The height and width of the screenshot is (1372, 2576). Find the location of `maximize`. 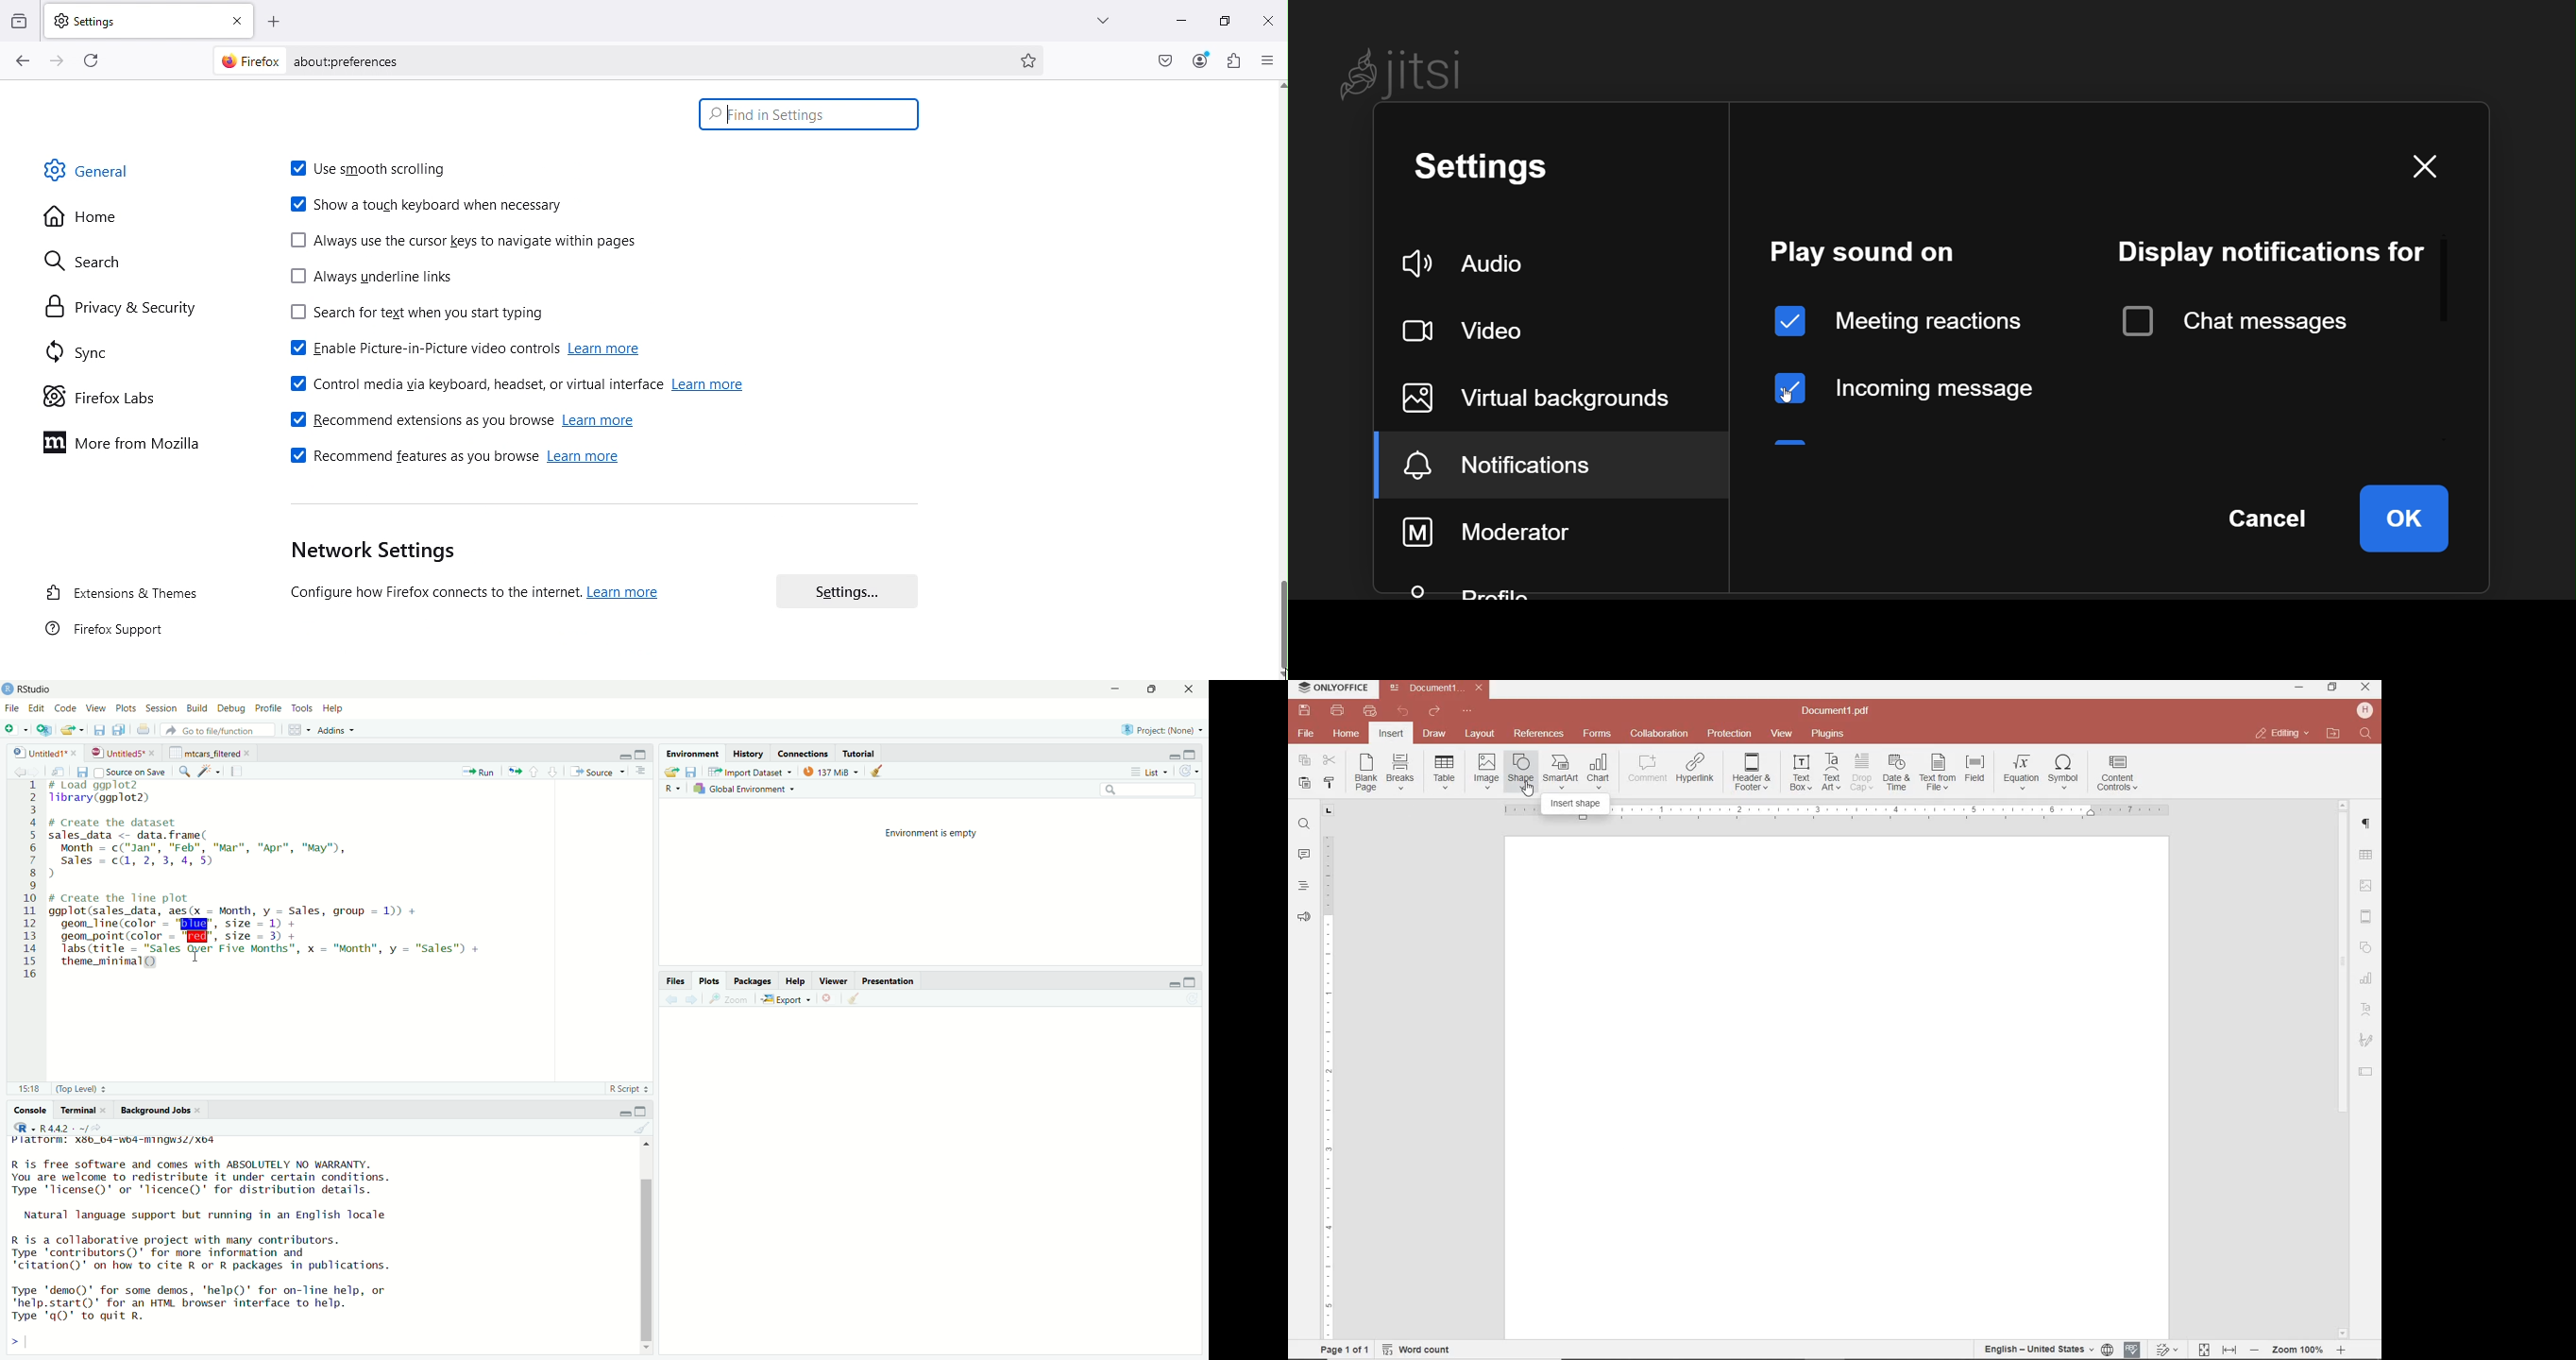

maximize is located at coordinates (1193, 754).